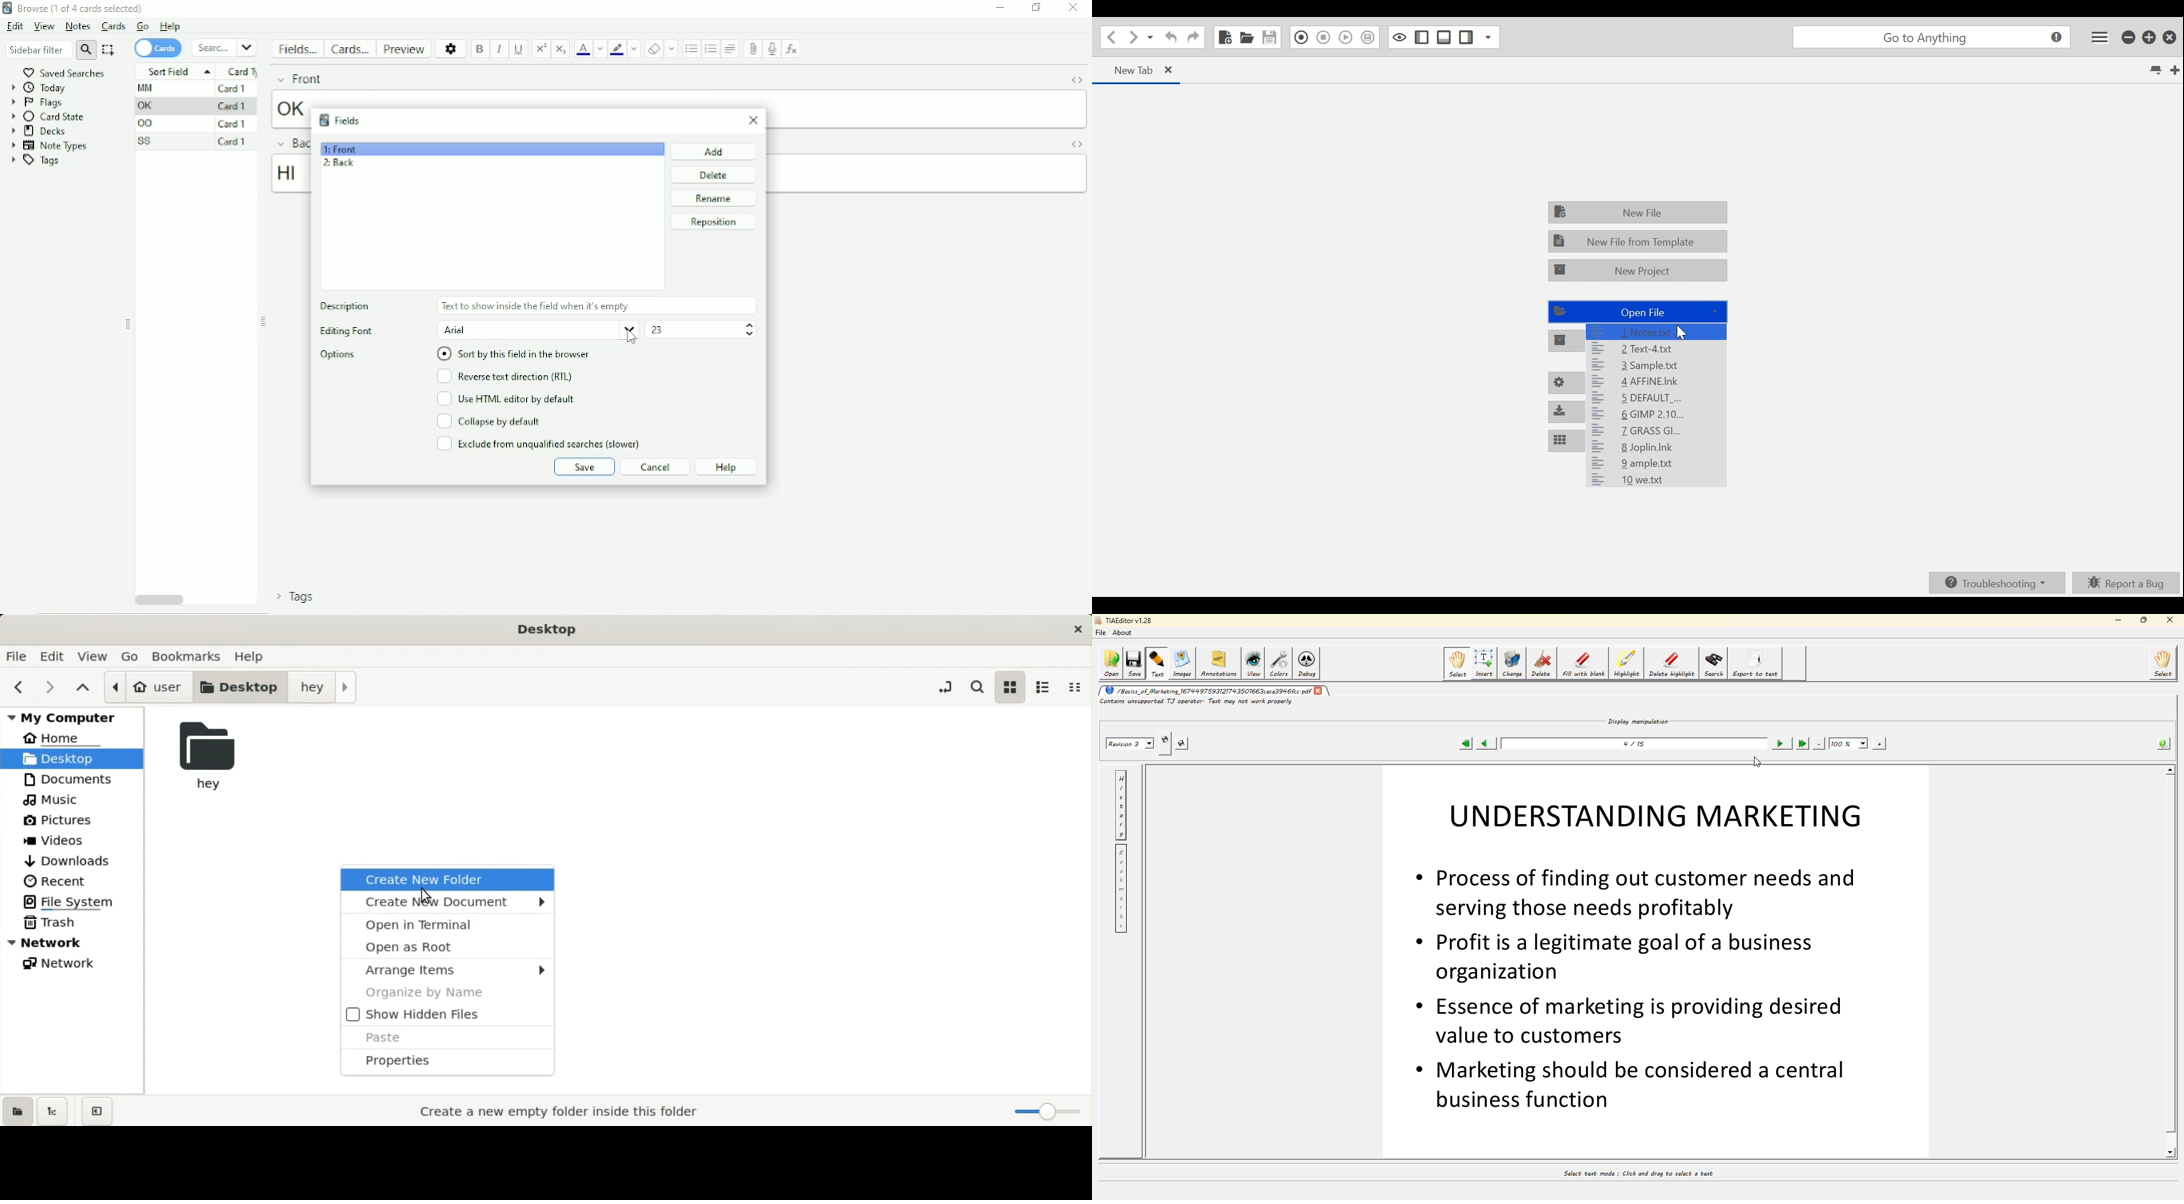 This screenshot has width=2184, height=1204. Describe the element at coordinates (748, 335) in the screenshot. I see `Decrement` at that location.